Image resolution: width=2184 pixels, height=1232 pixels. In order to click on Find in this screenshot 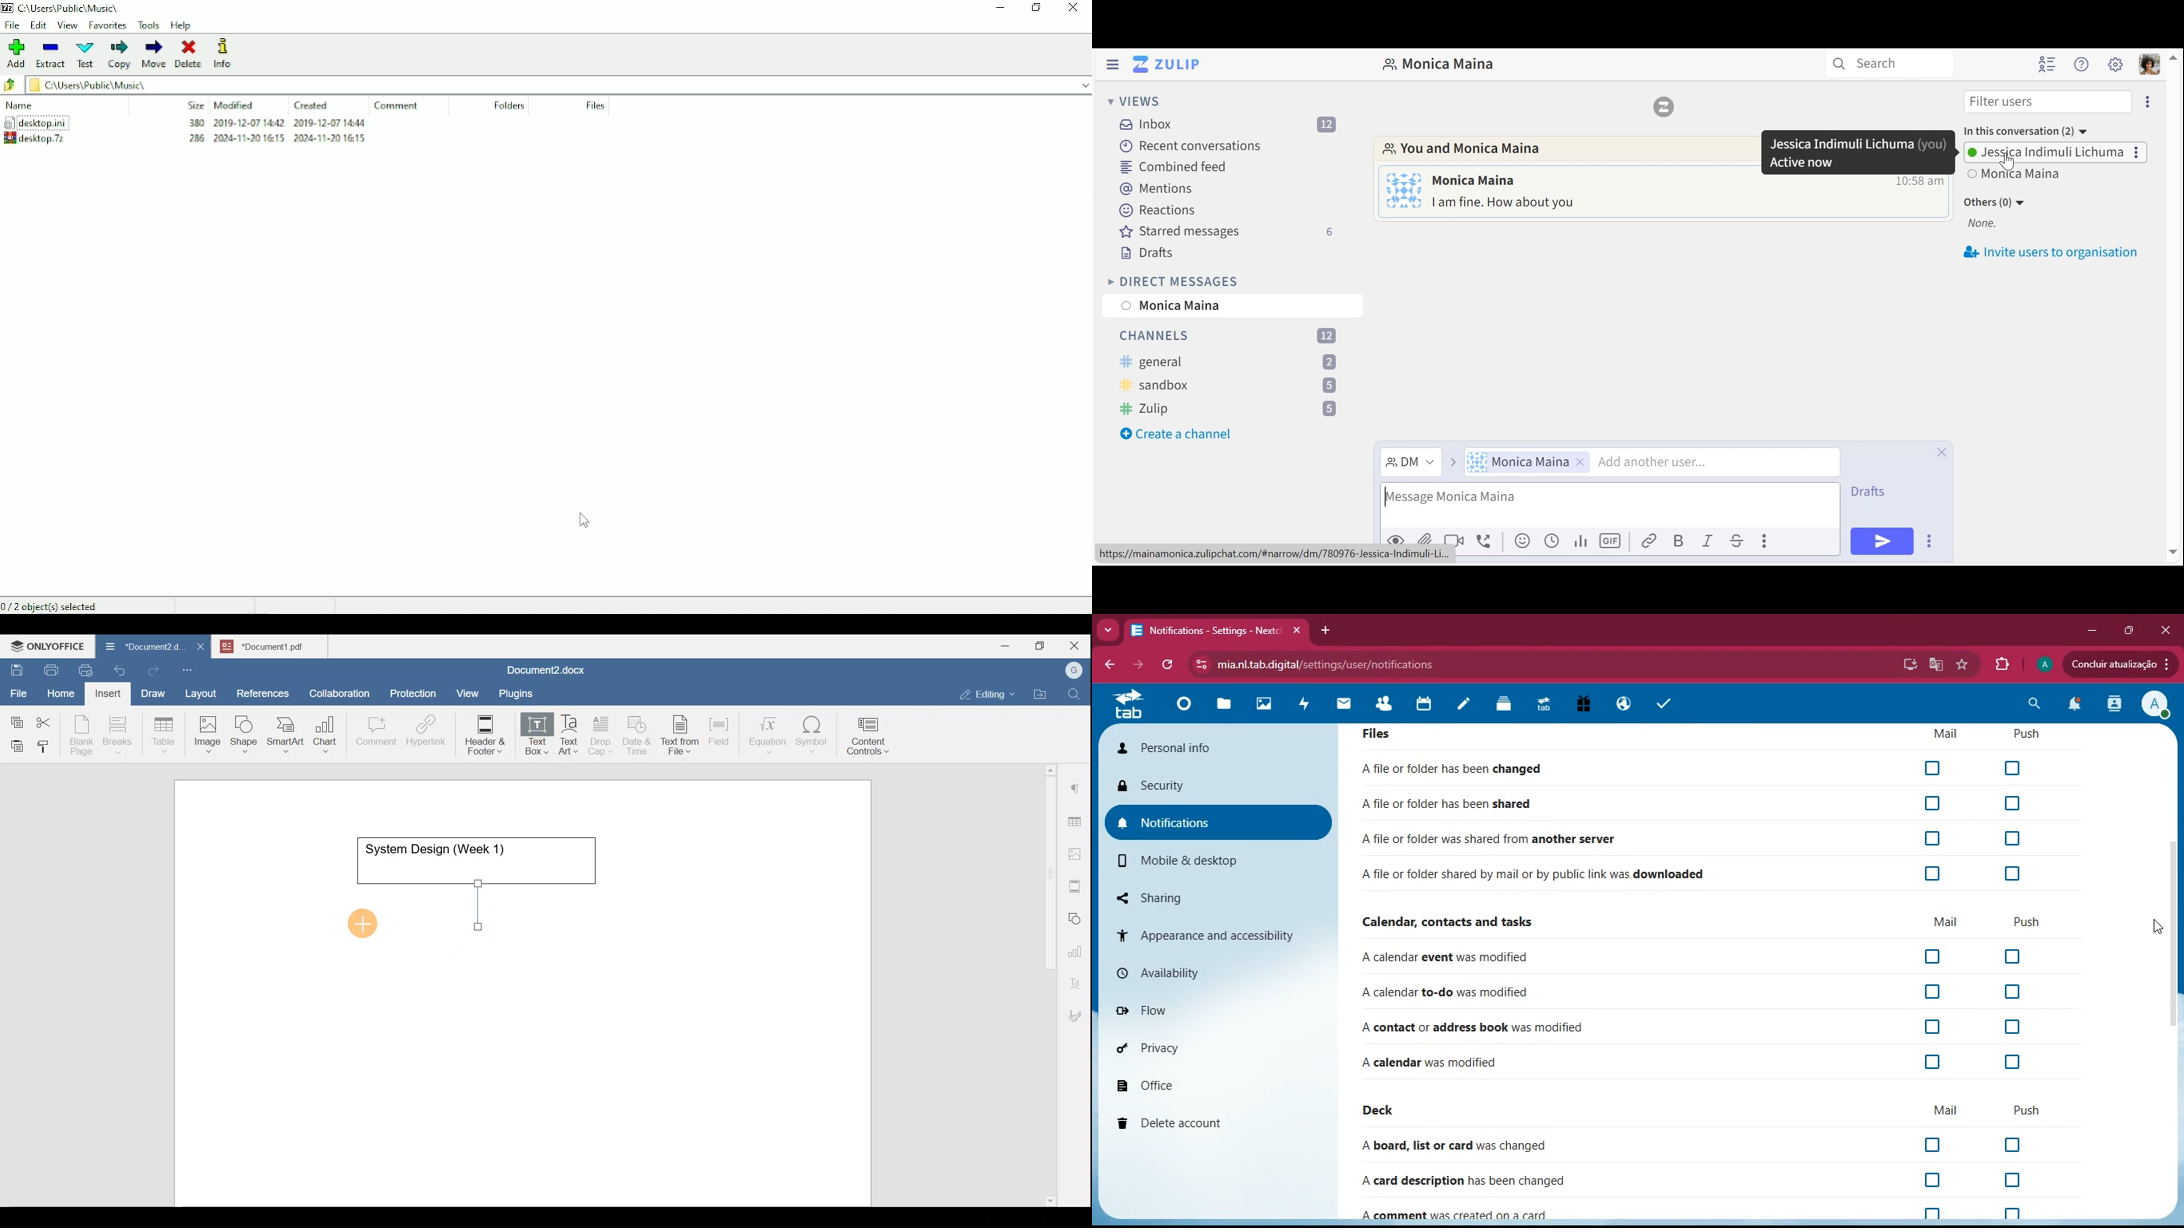, I will do `click(1076, 695)`.